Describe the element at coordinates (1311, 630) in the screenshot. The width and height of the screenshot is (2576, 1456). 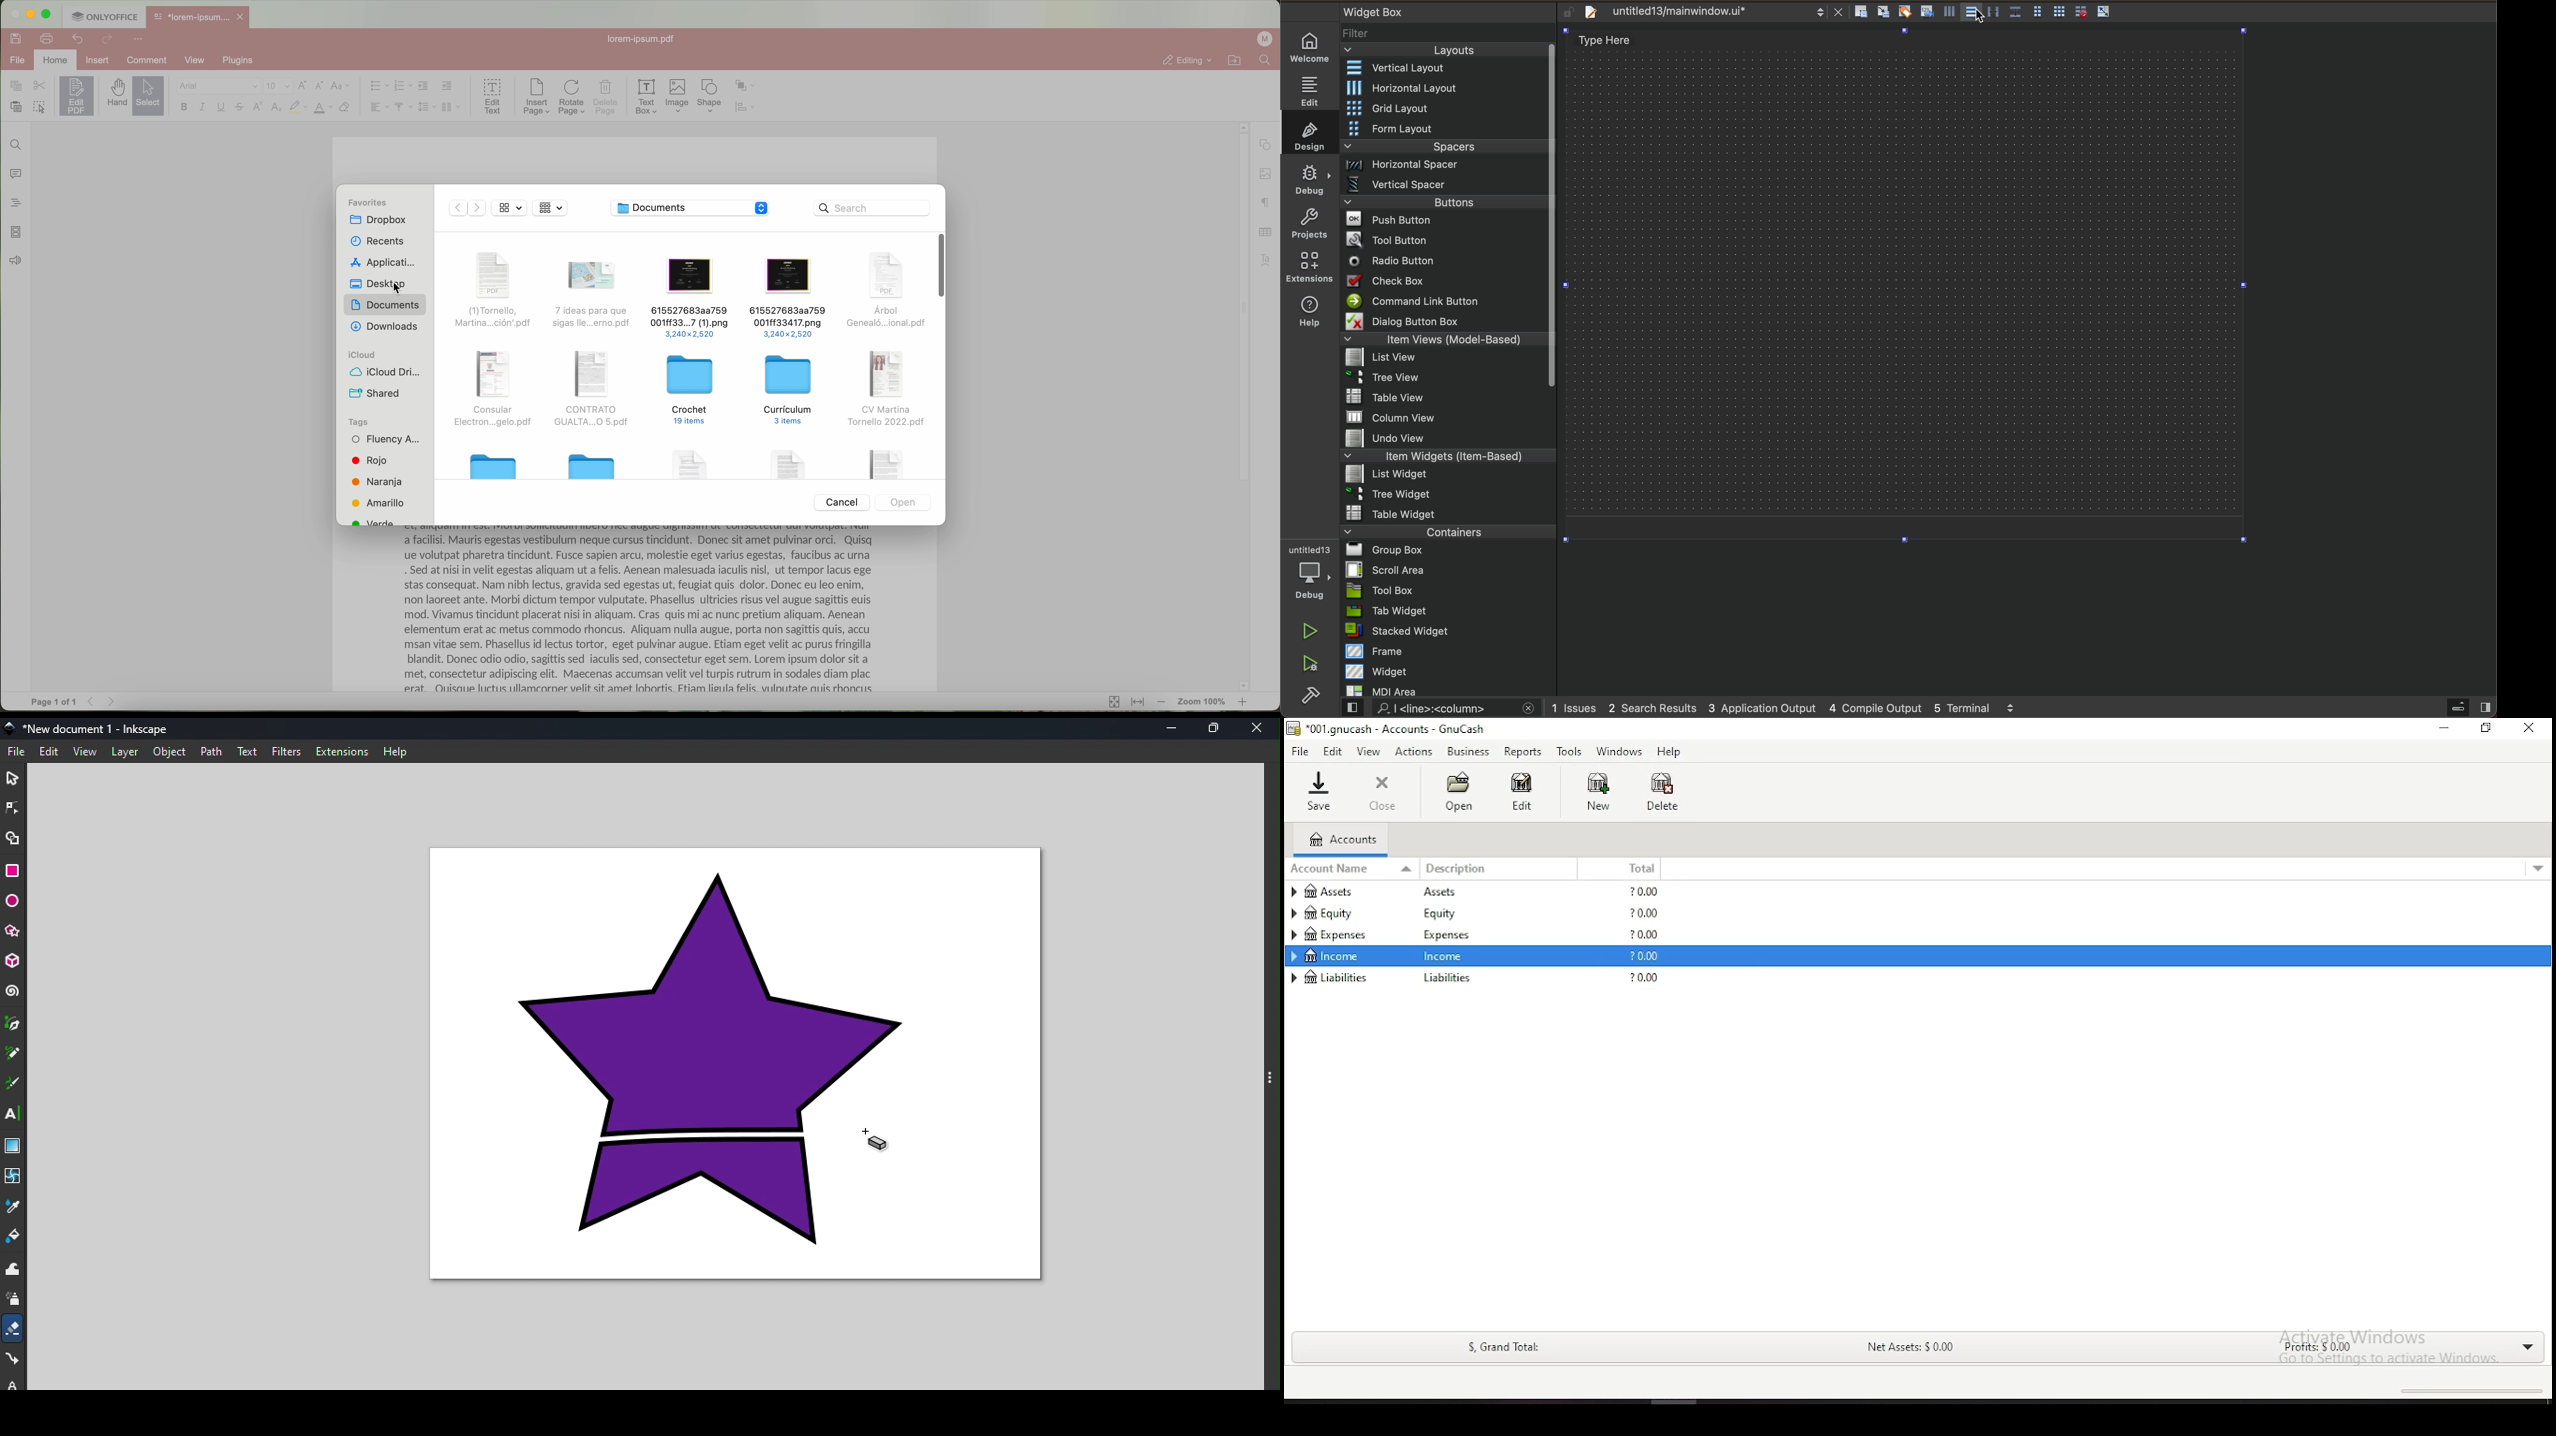
I see `` at that location.